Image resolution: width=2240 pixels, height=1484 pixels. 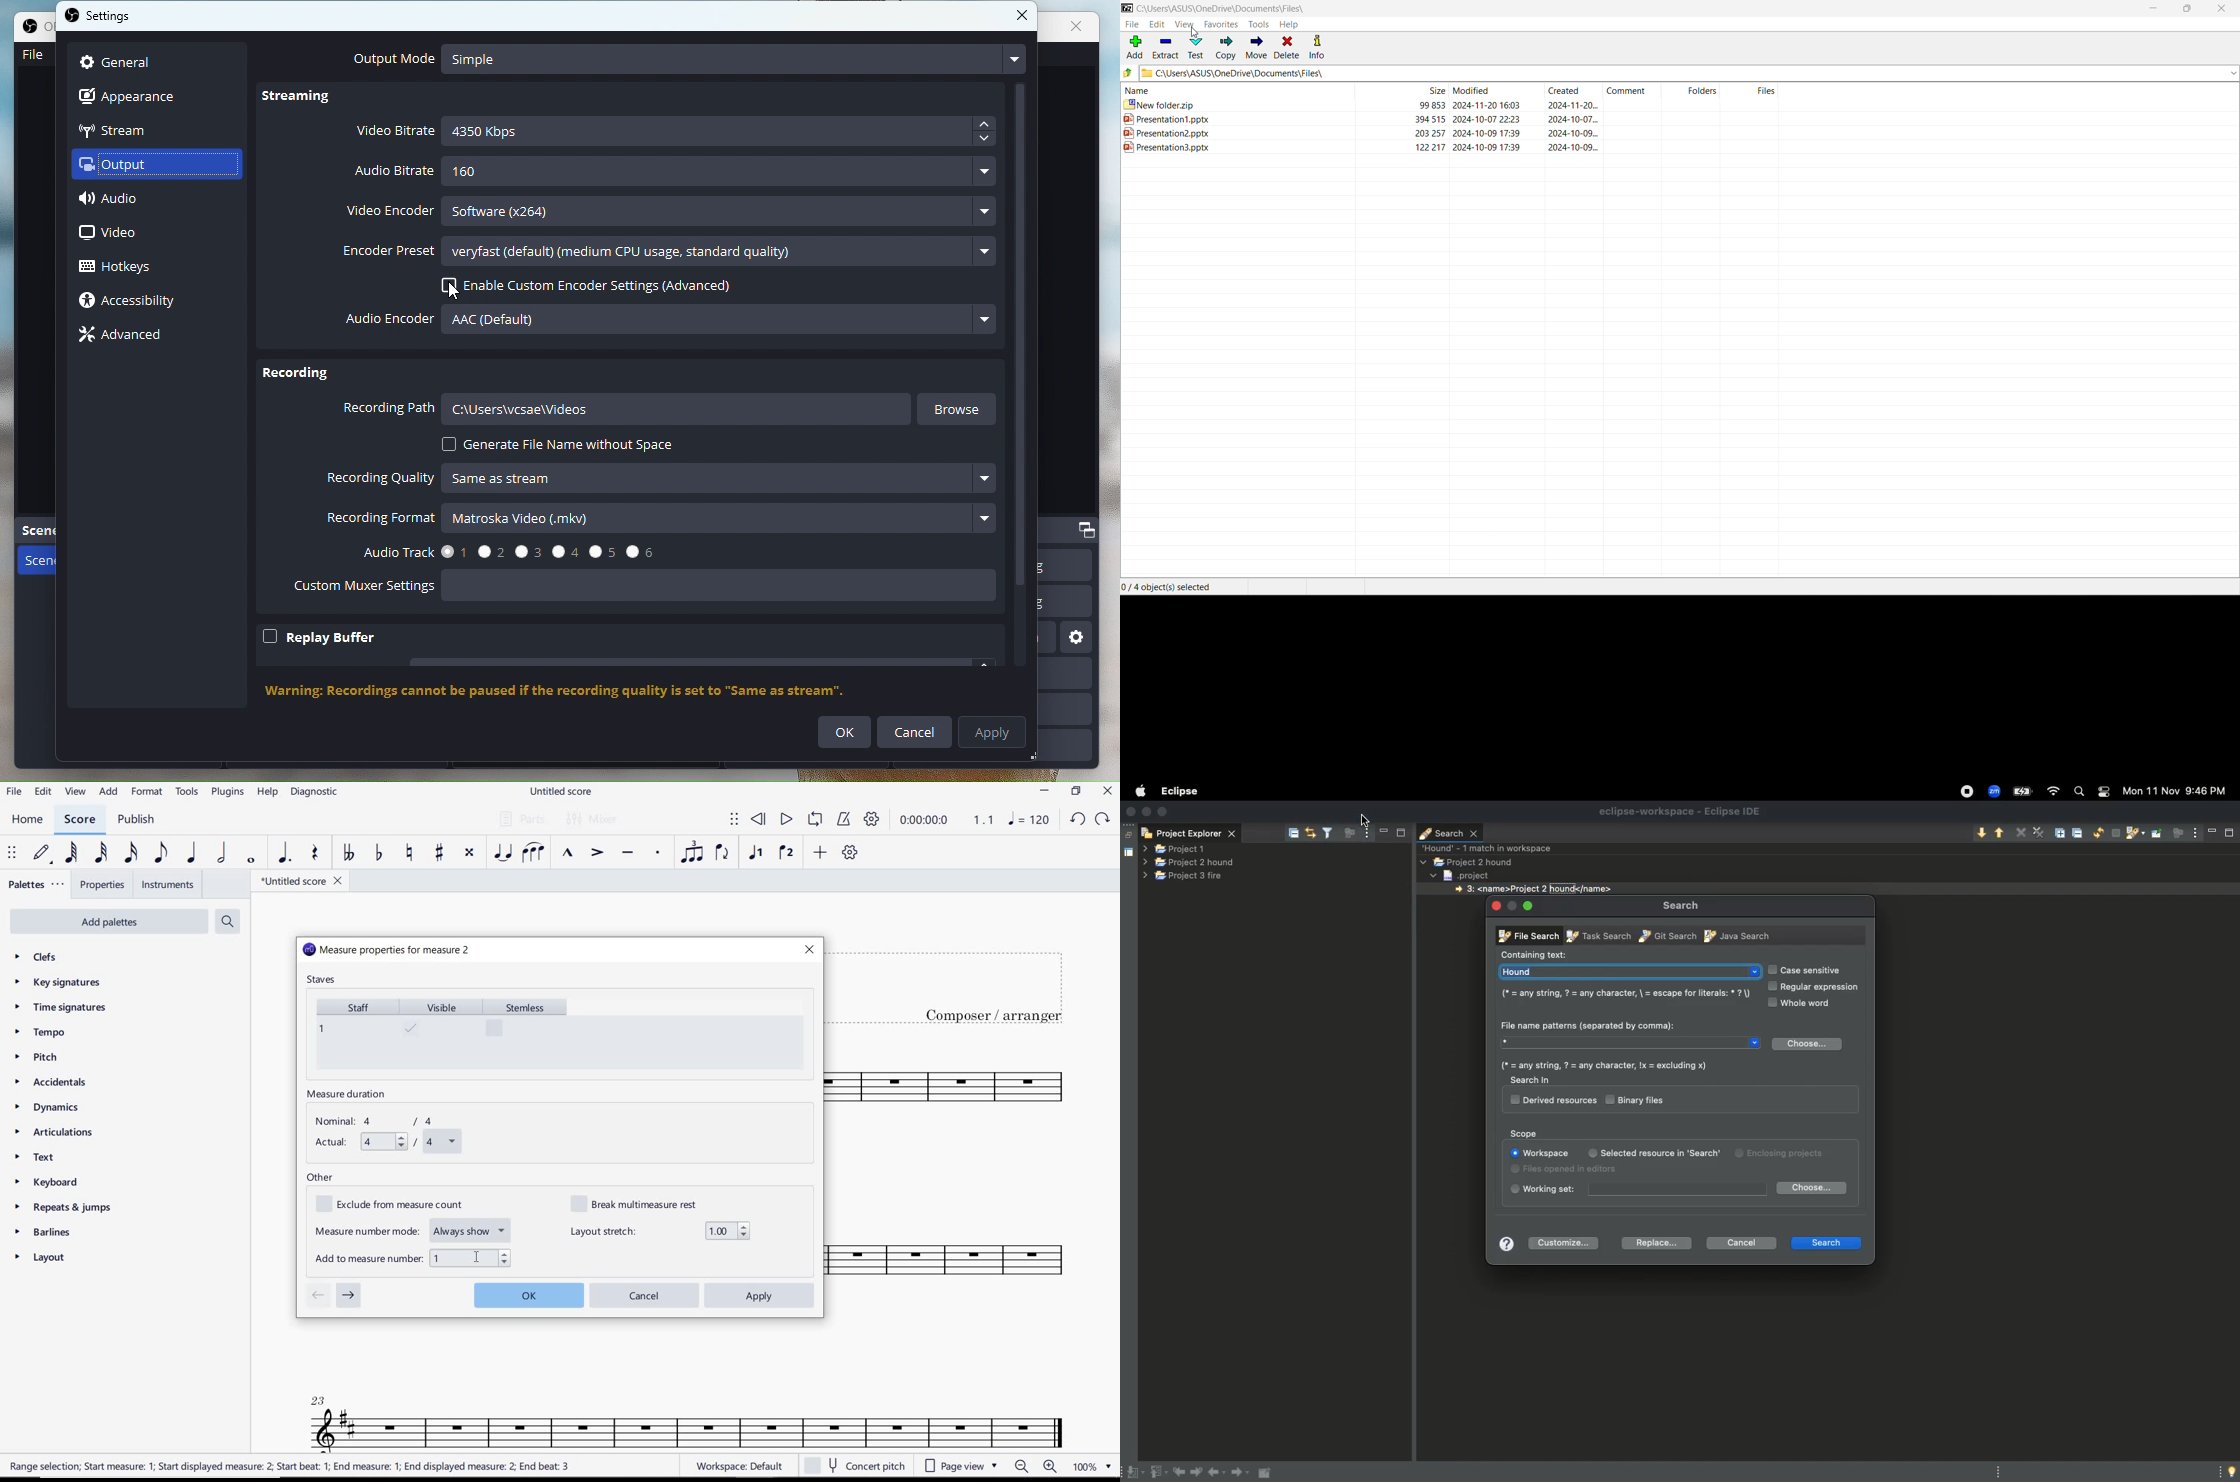 I want to click on Project 3 fire, so click(x=1181, y=877).